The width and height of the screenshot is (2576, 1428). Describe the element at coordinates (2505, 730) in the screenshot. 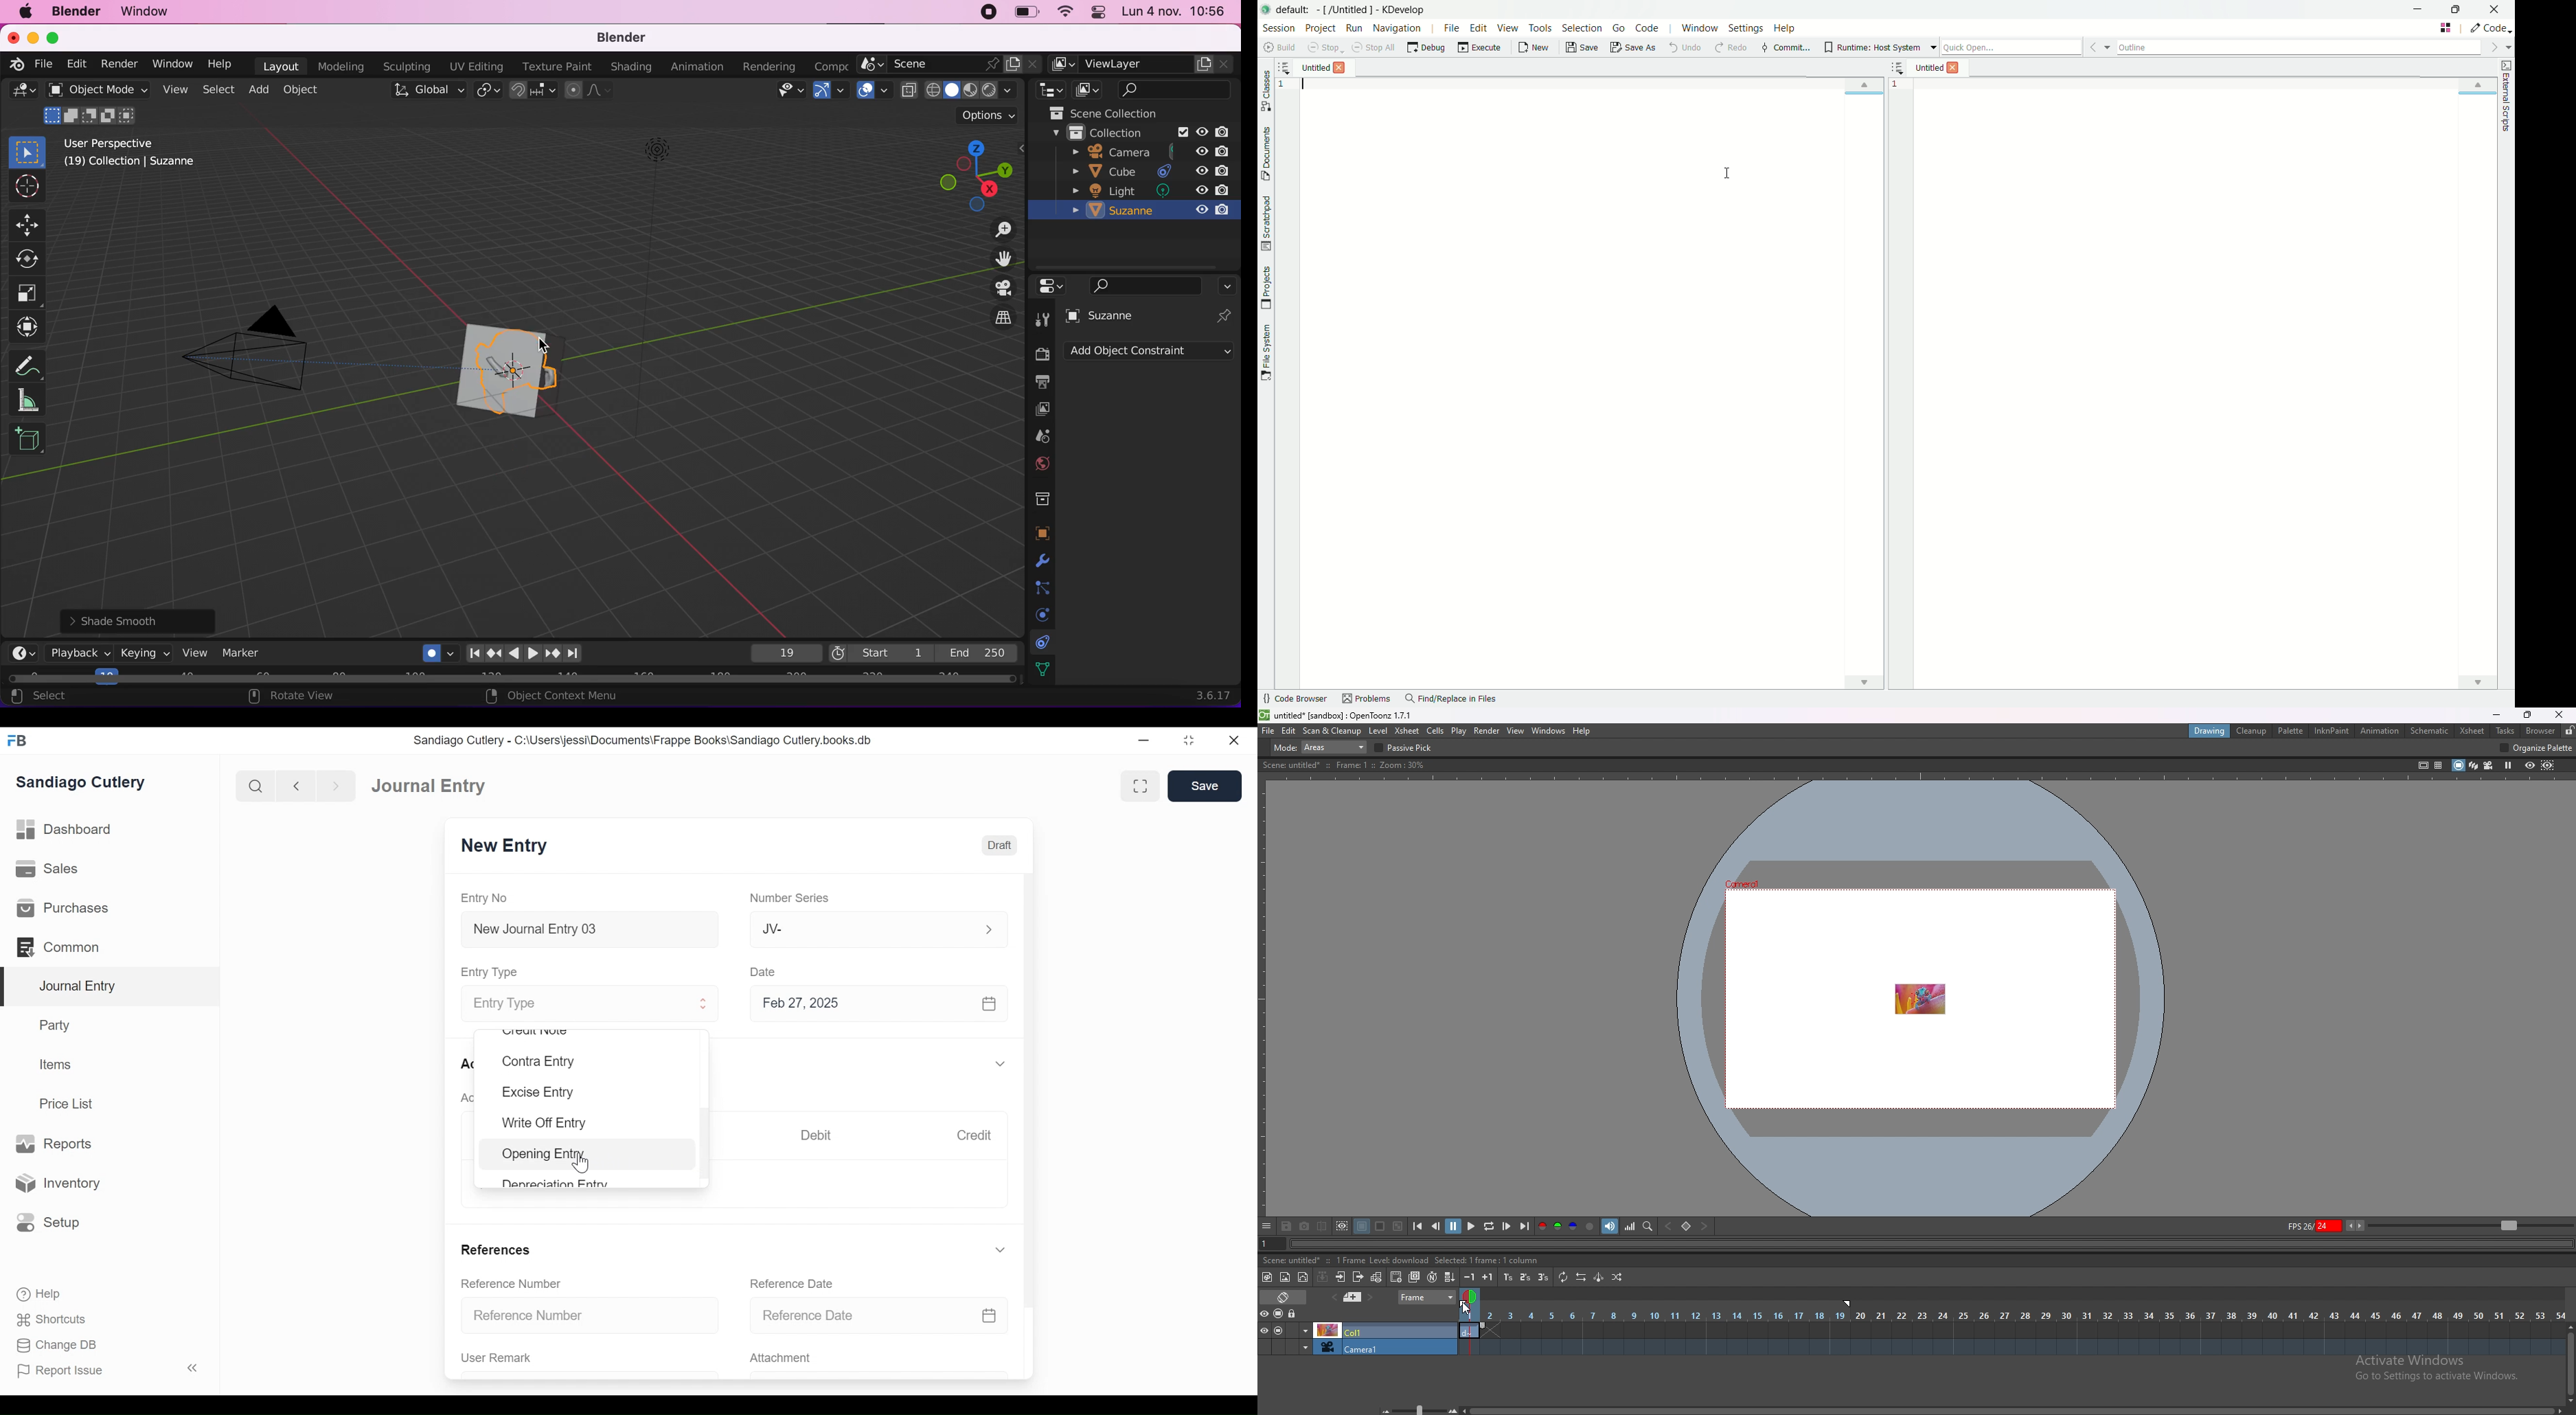

I see `tasks` at that location.